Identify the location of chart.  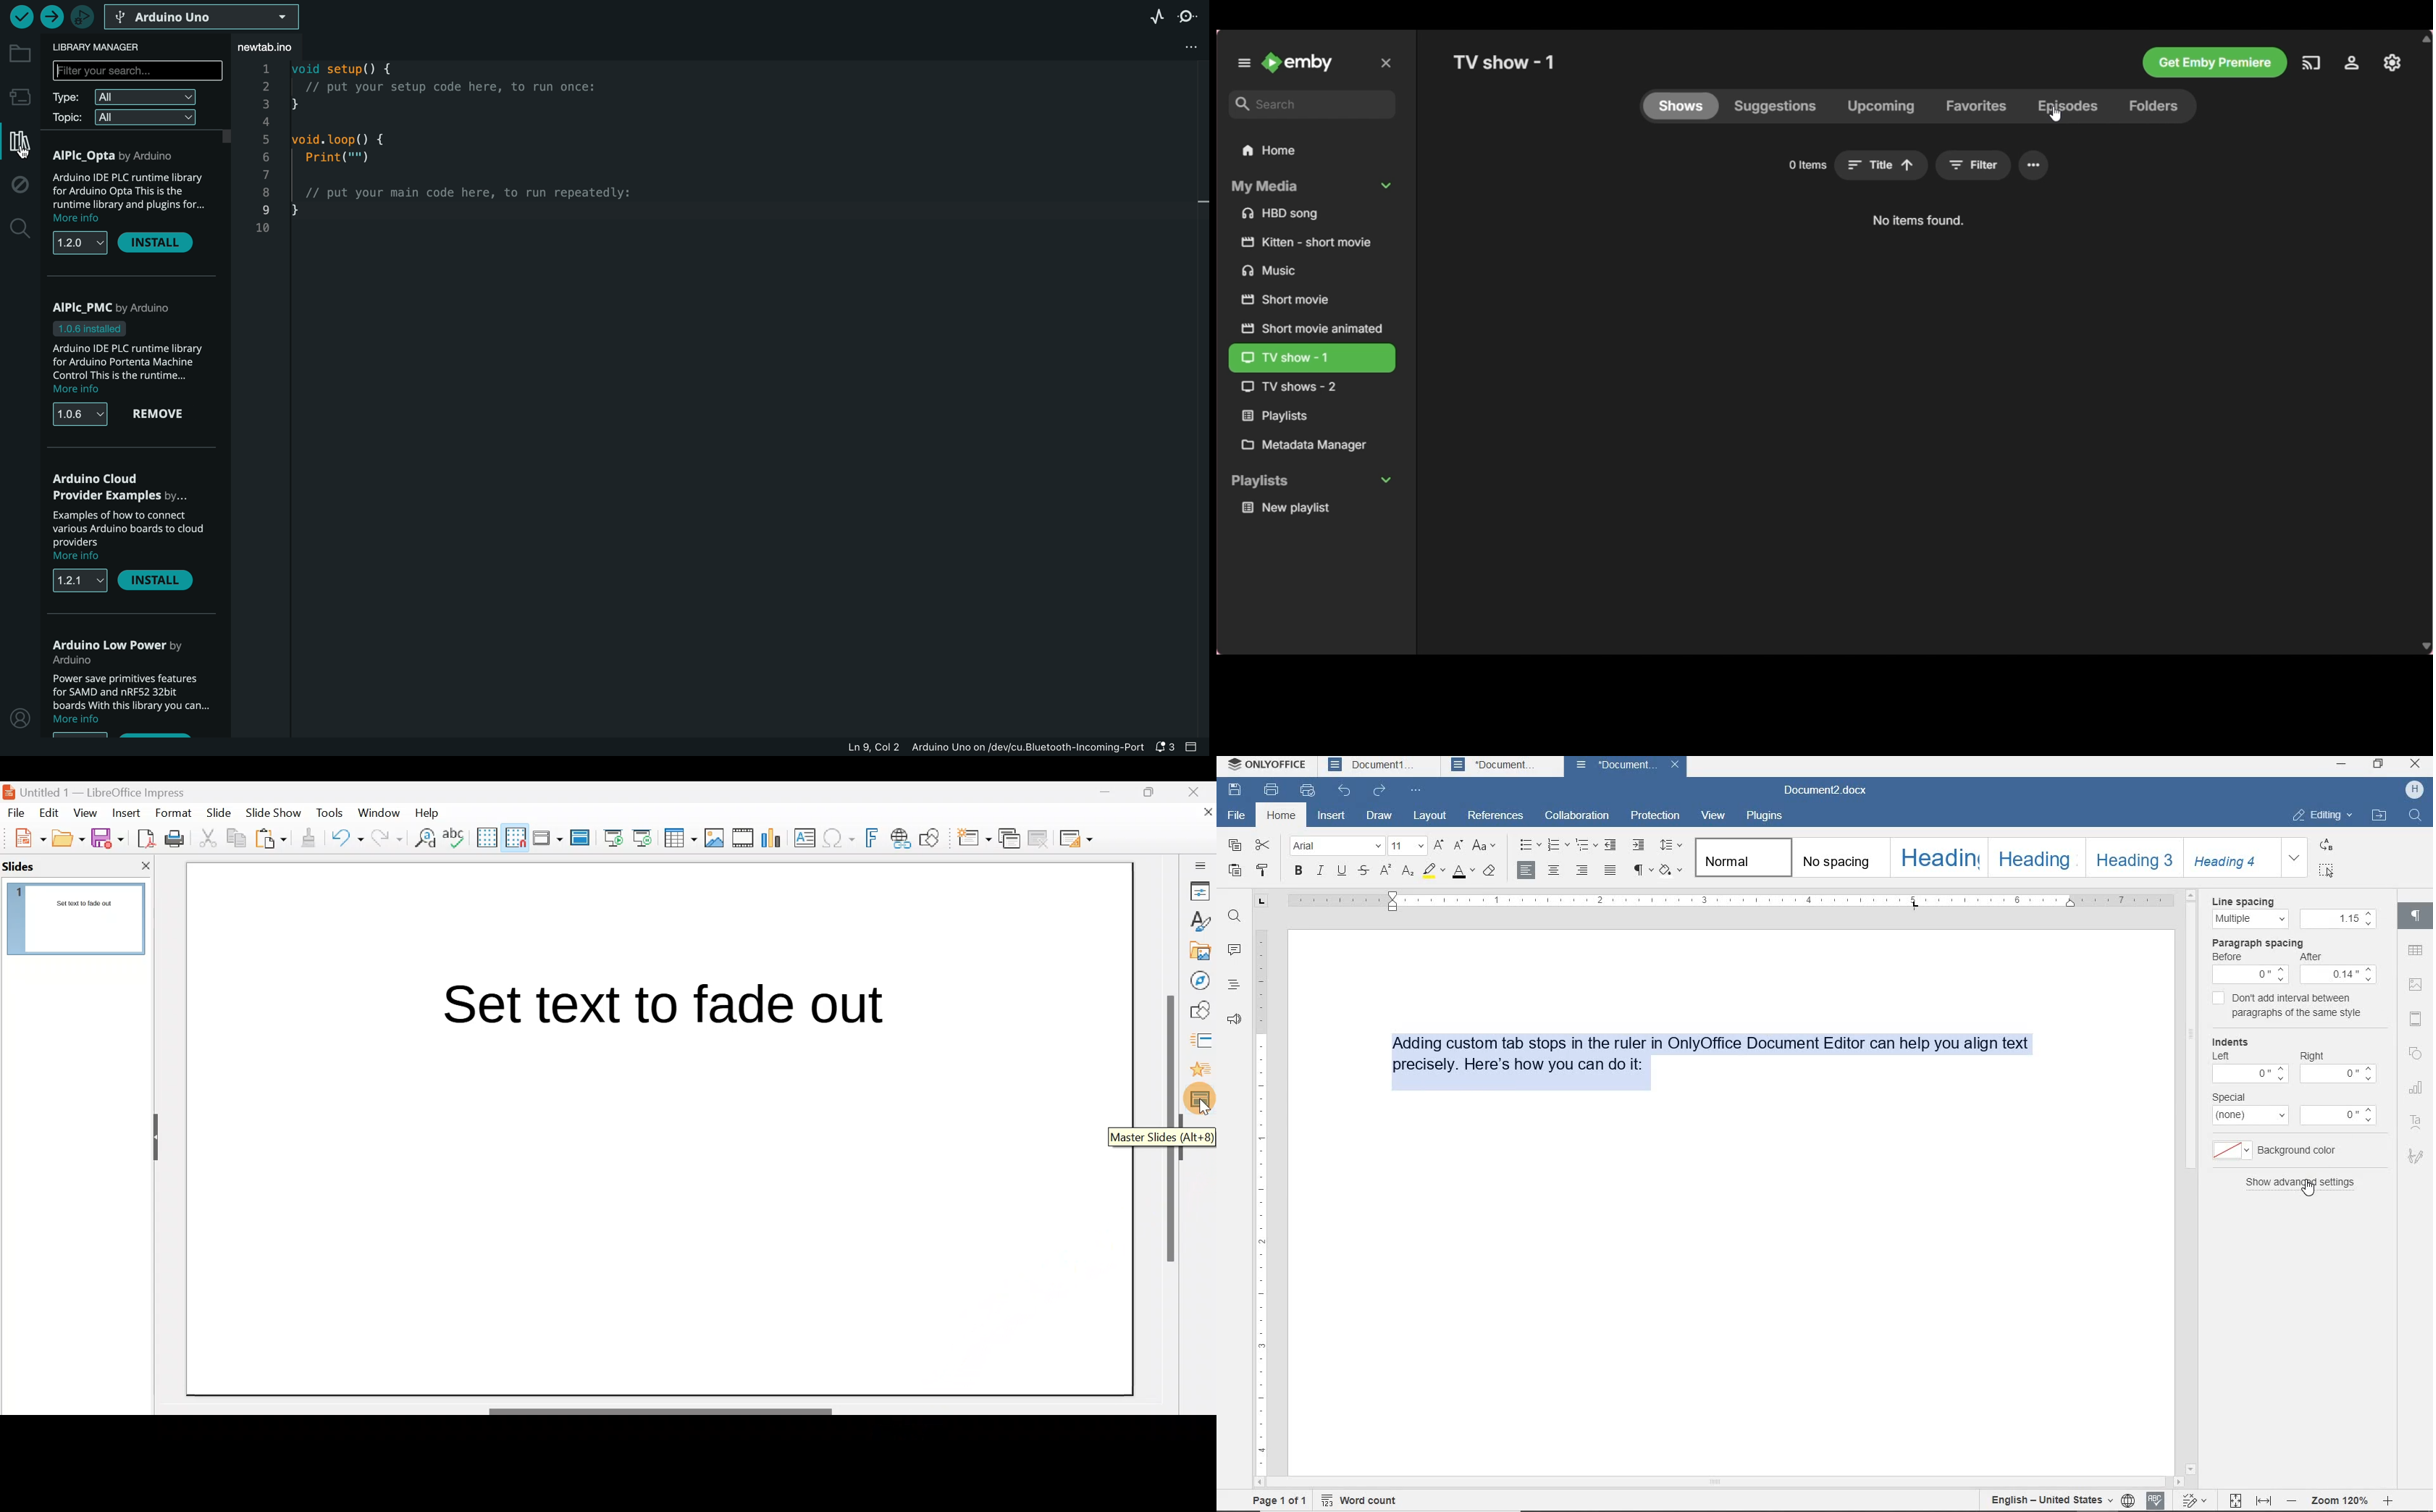
(2417, 1084).